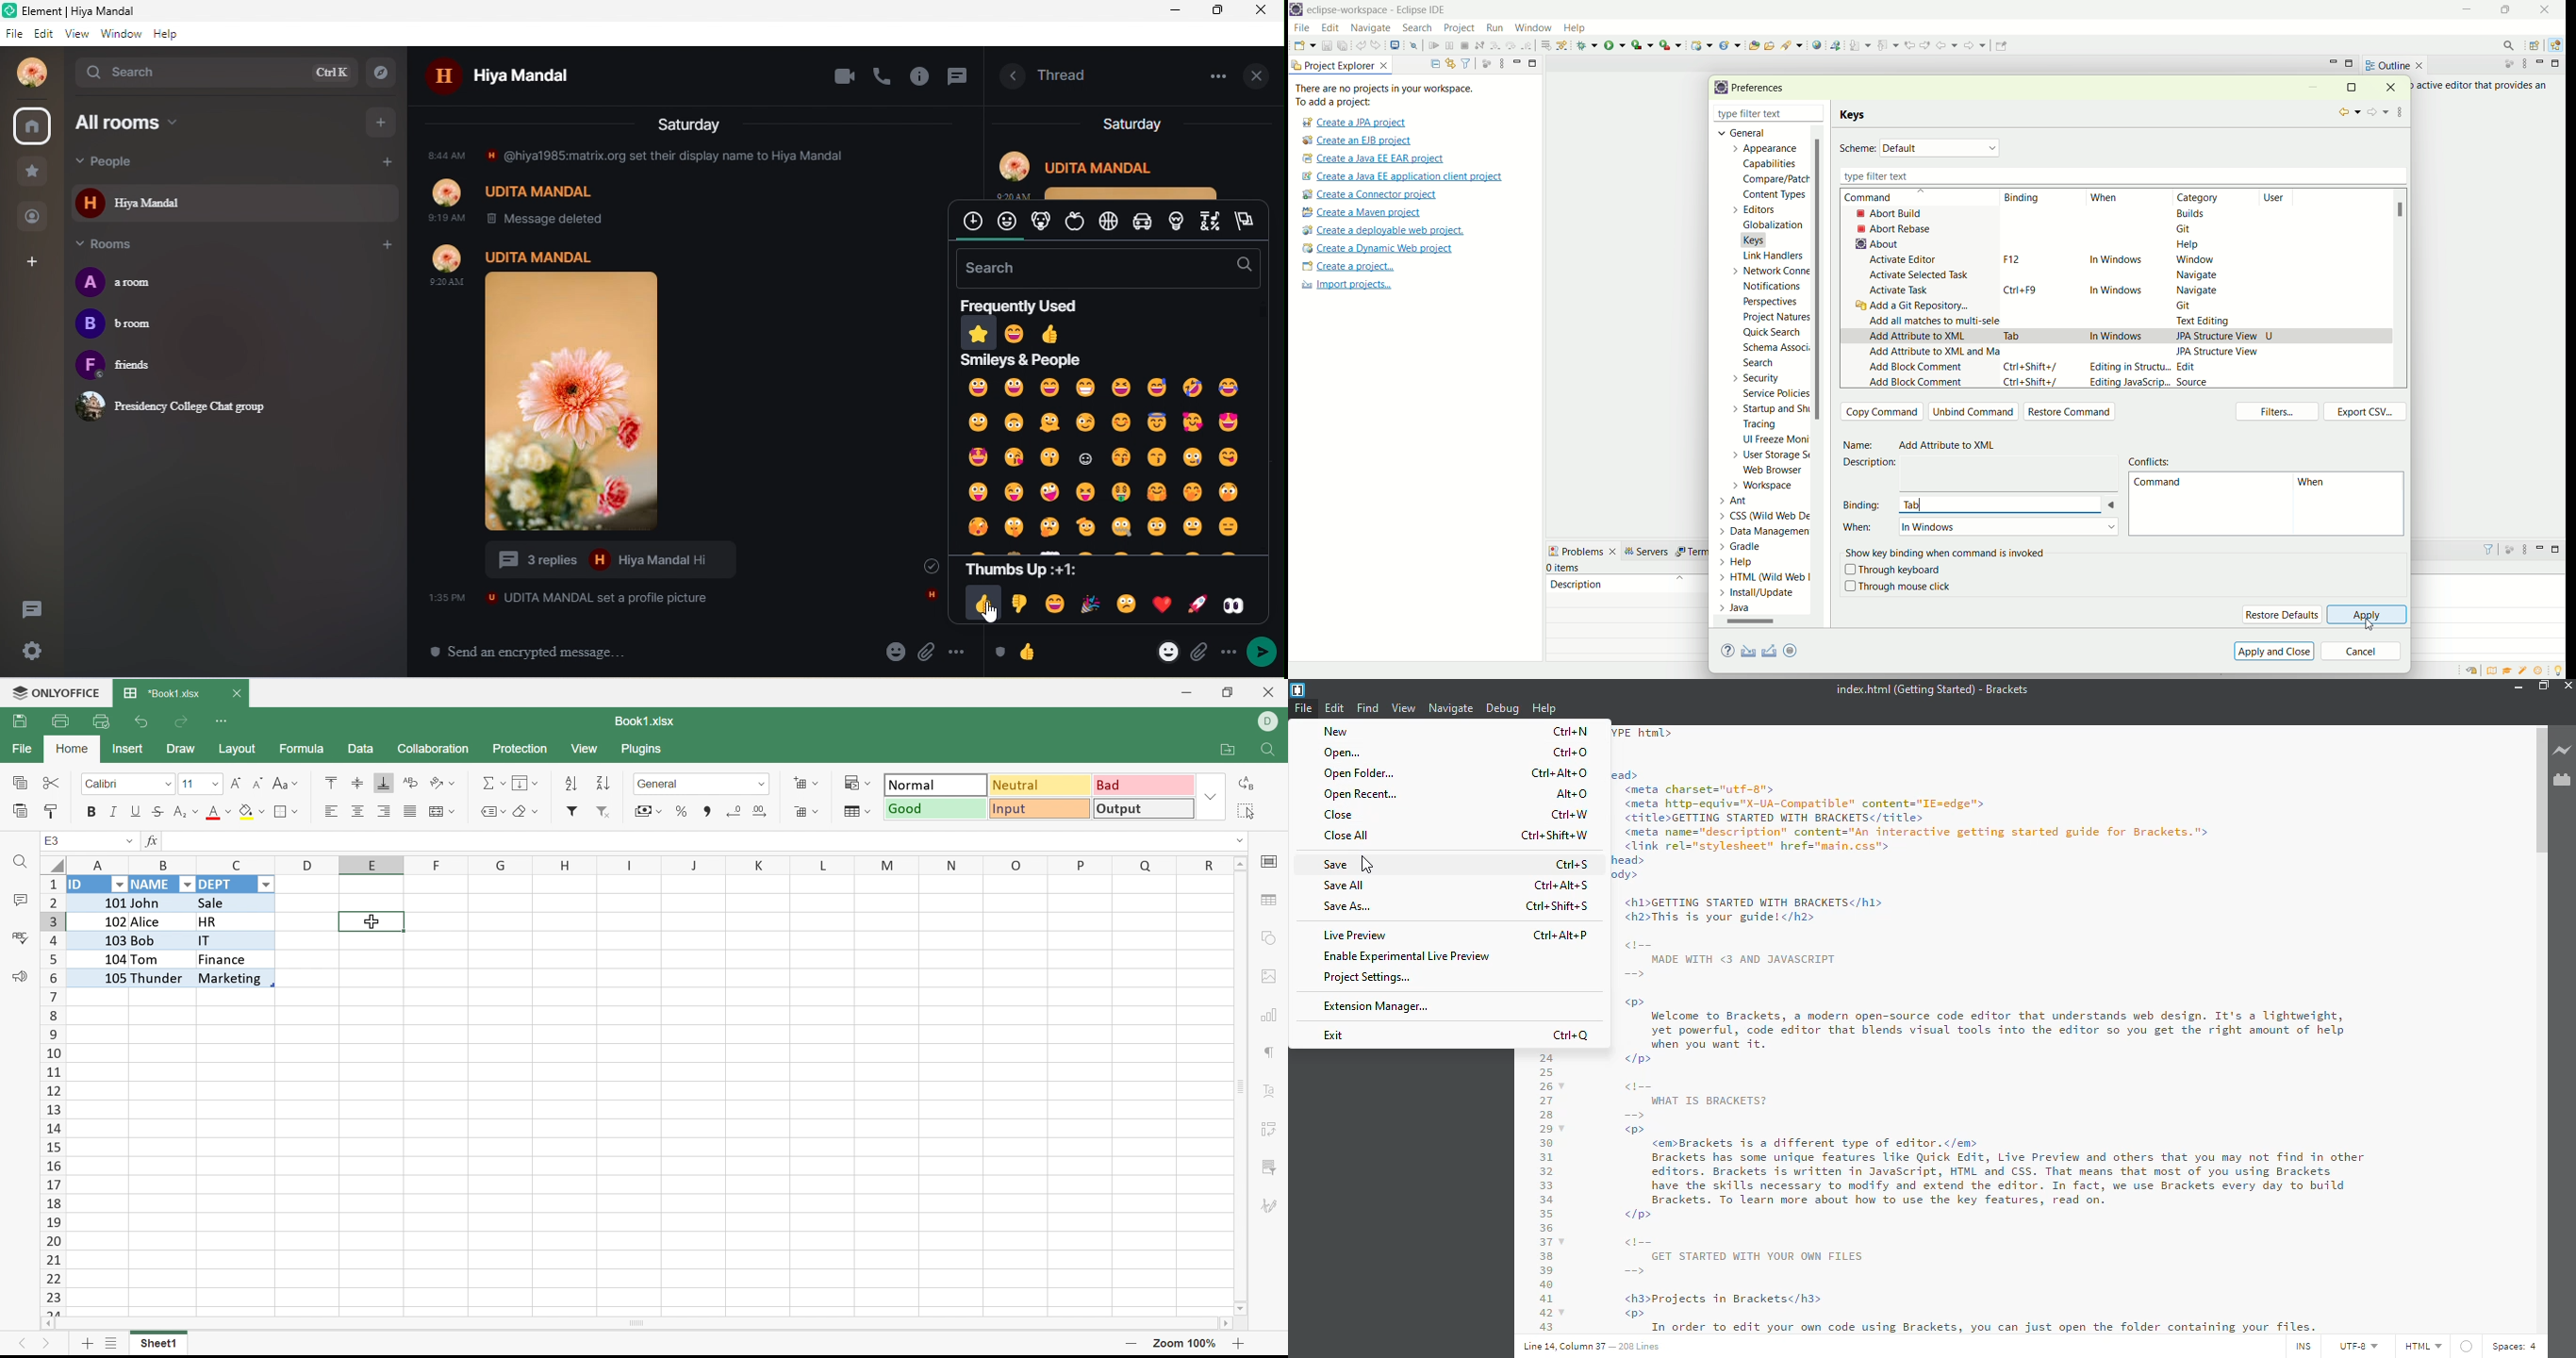  Describe the element at coordinates (1141, 809) in the screenshot. I see `Output` at that location.